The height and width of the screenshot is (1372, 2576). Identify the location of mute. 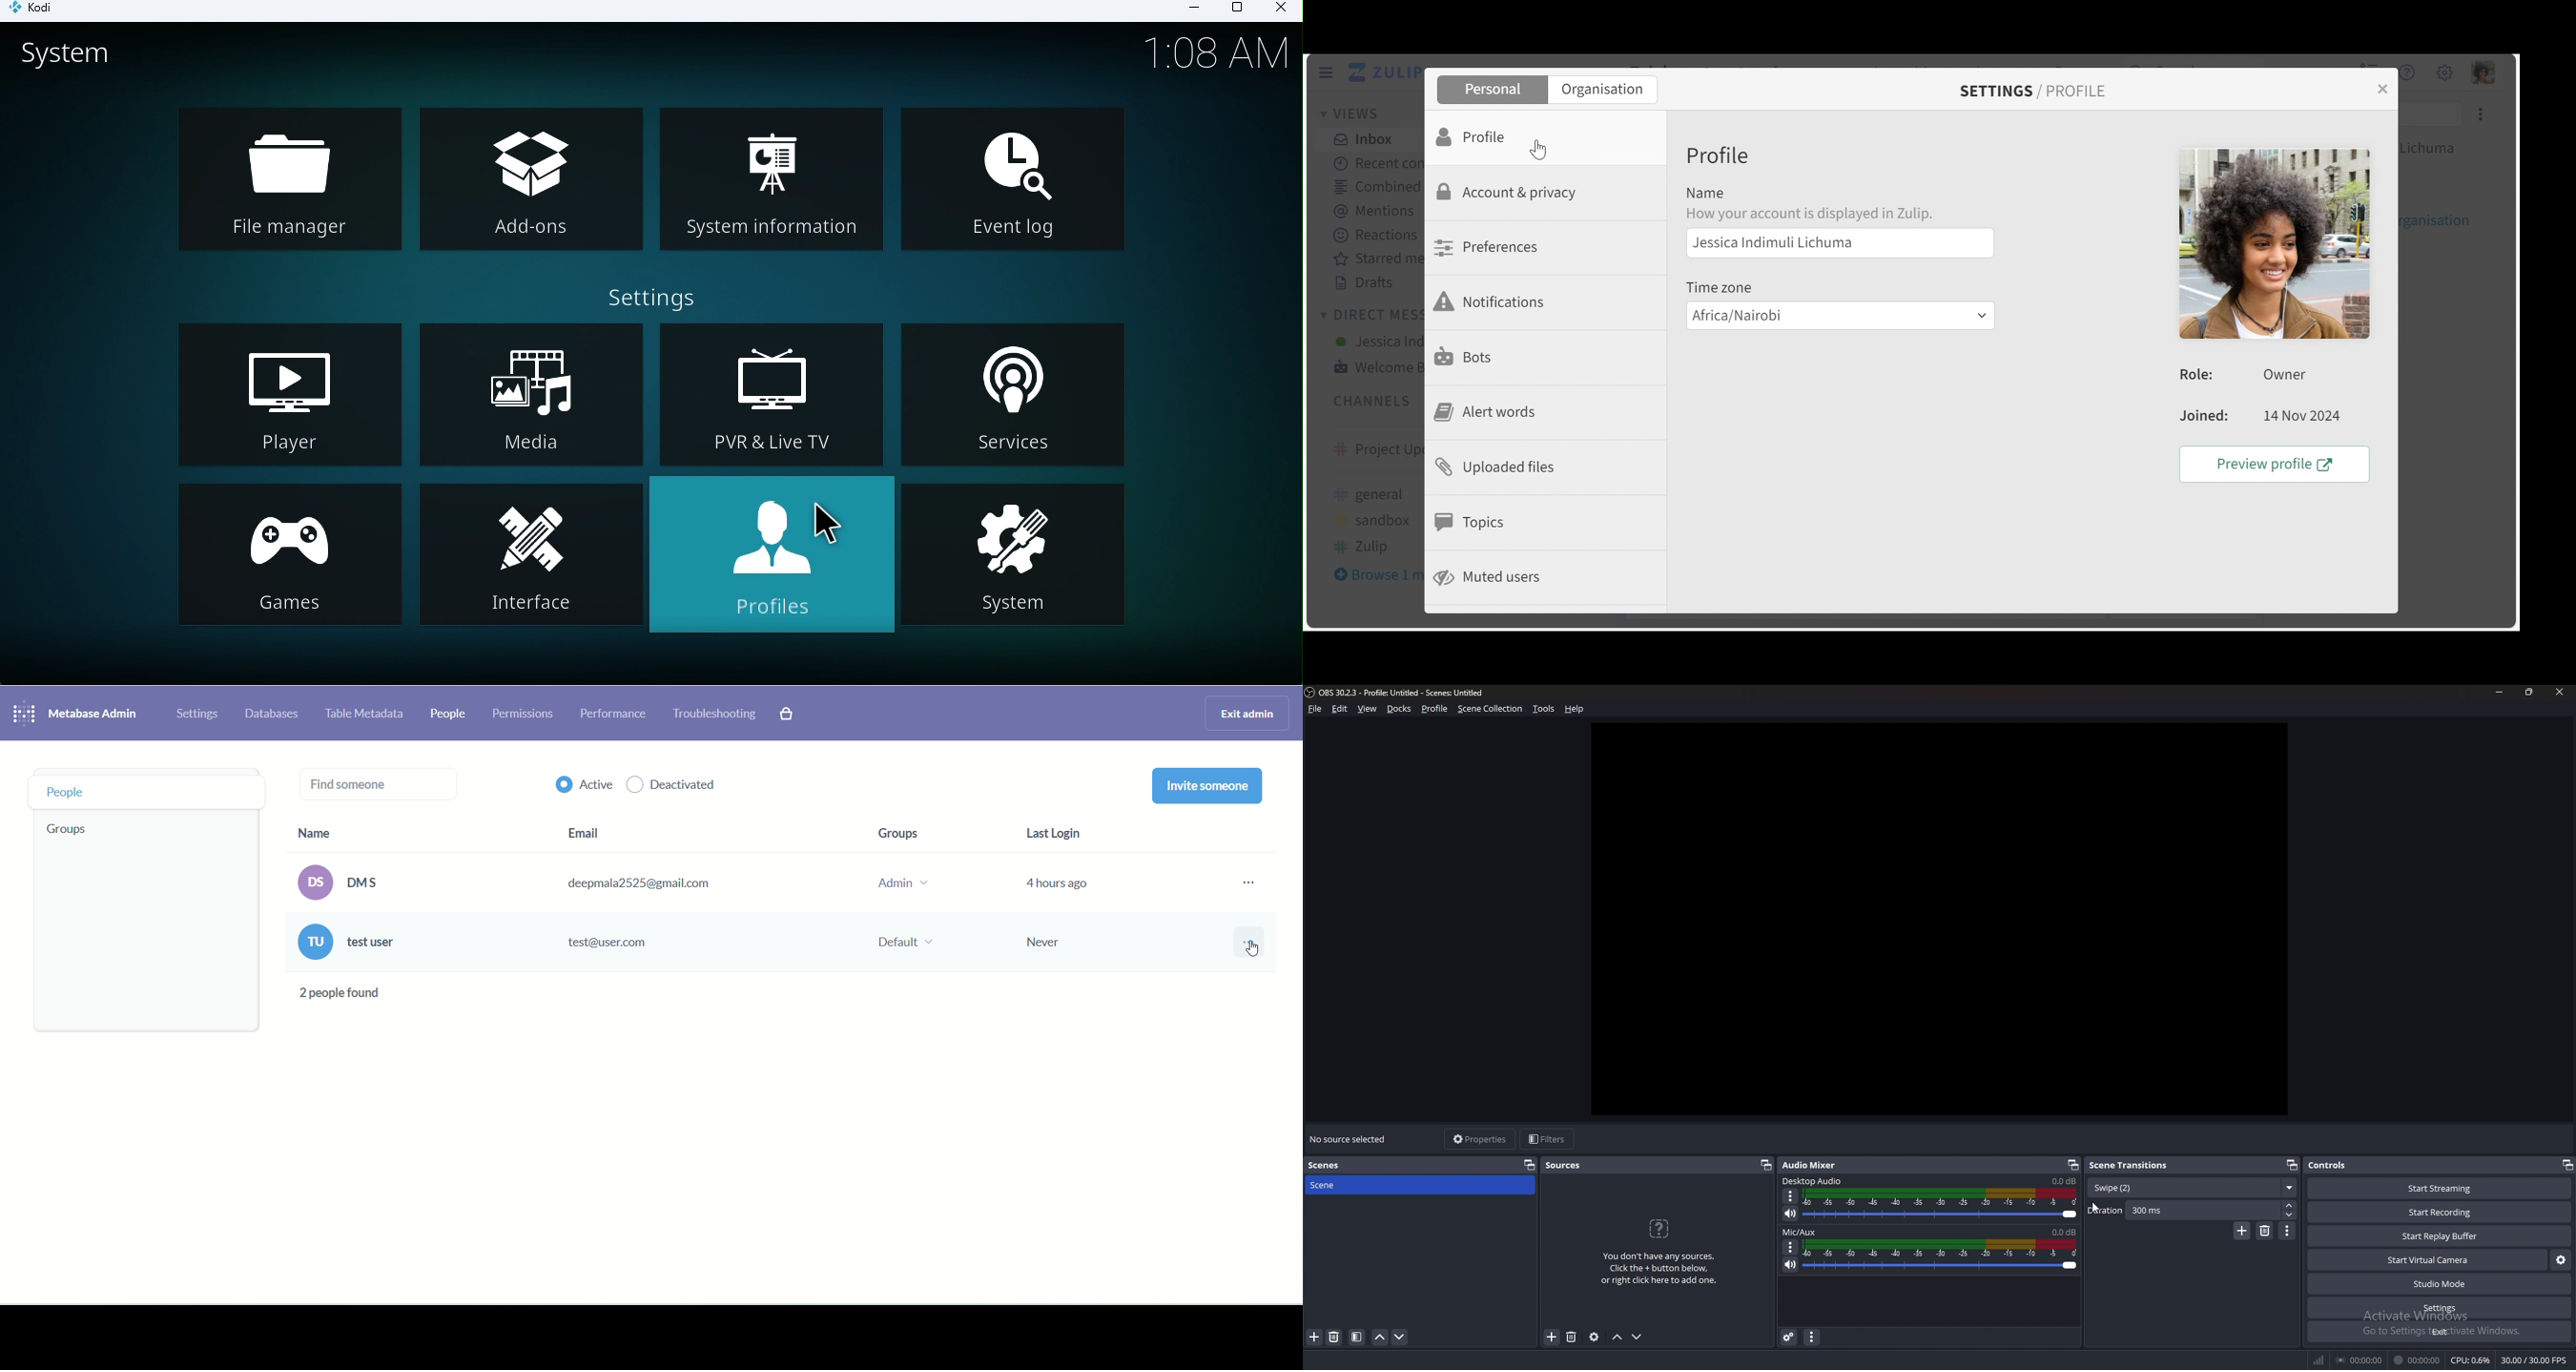
(1792, 1215).